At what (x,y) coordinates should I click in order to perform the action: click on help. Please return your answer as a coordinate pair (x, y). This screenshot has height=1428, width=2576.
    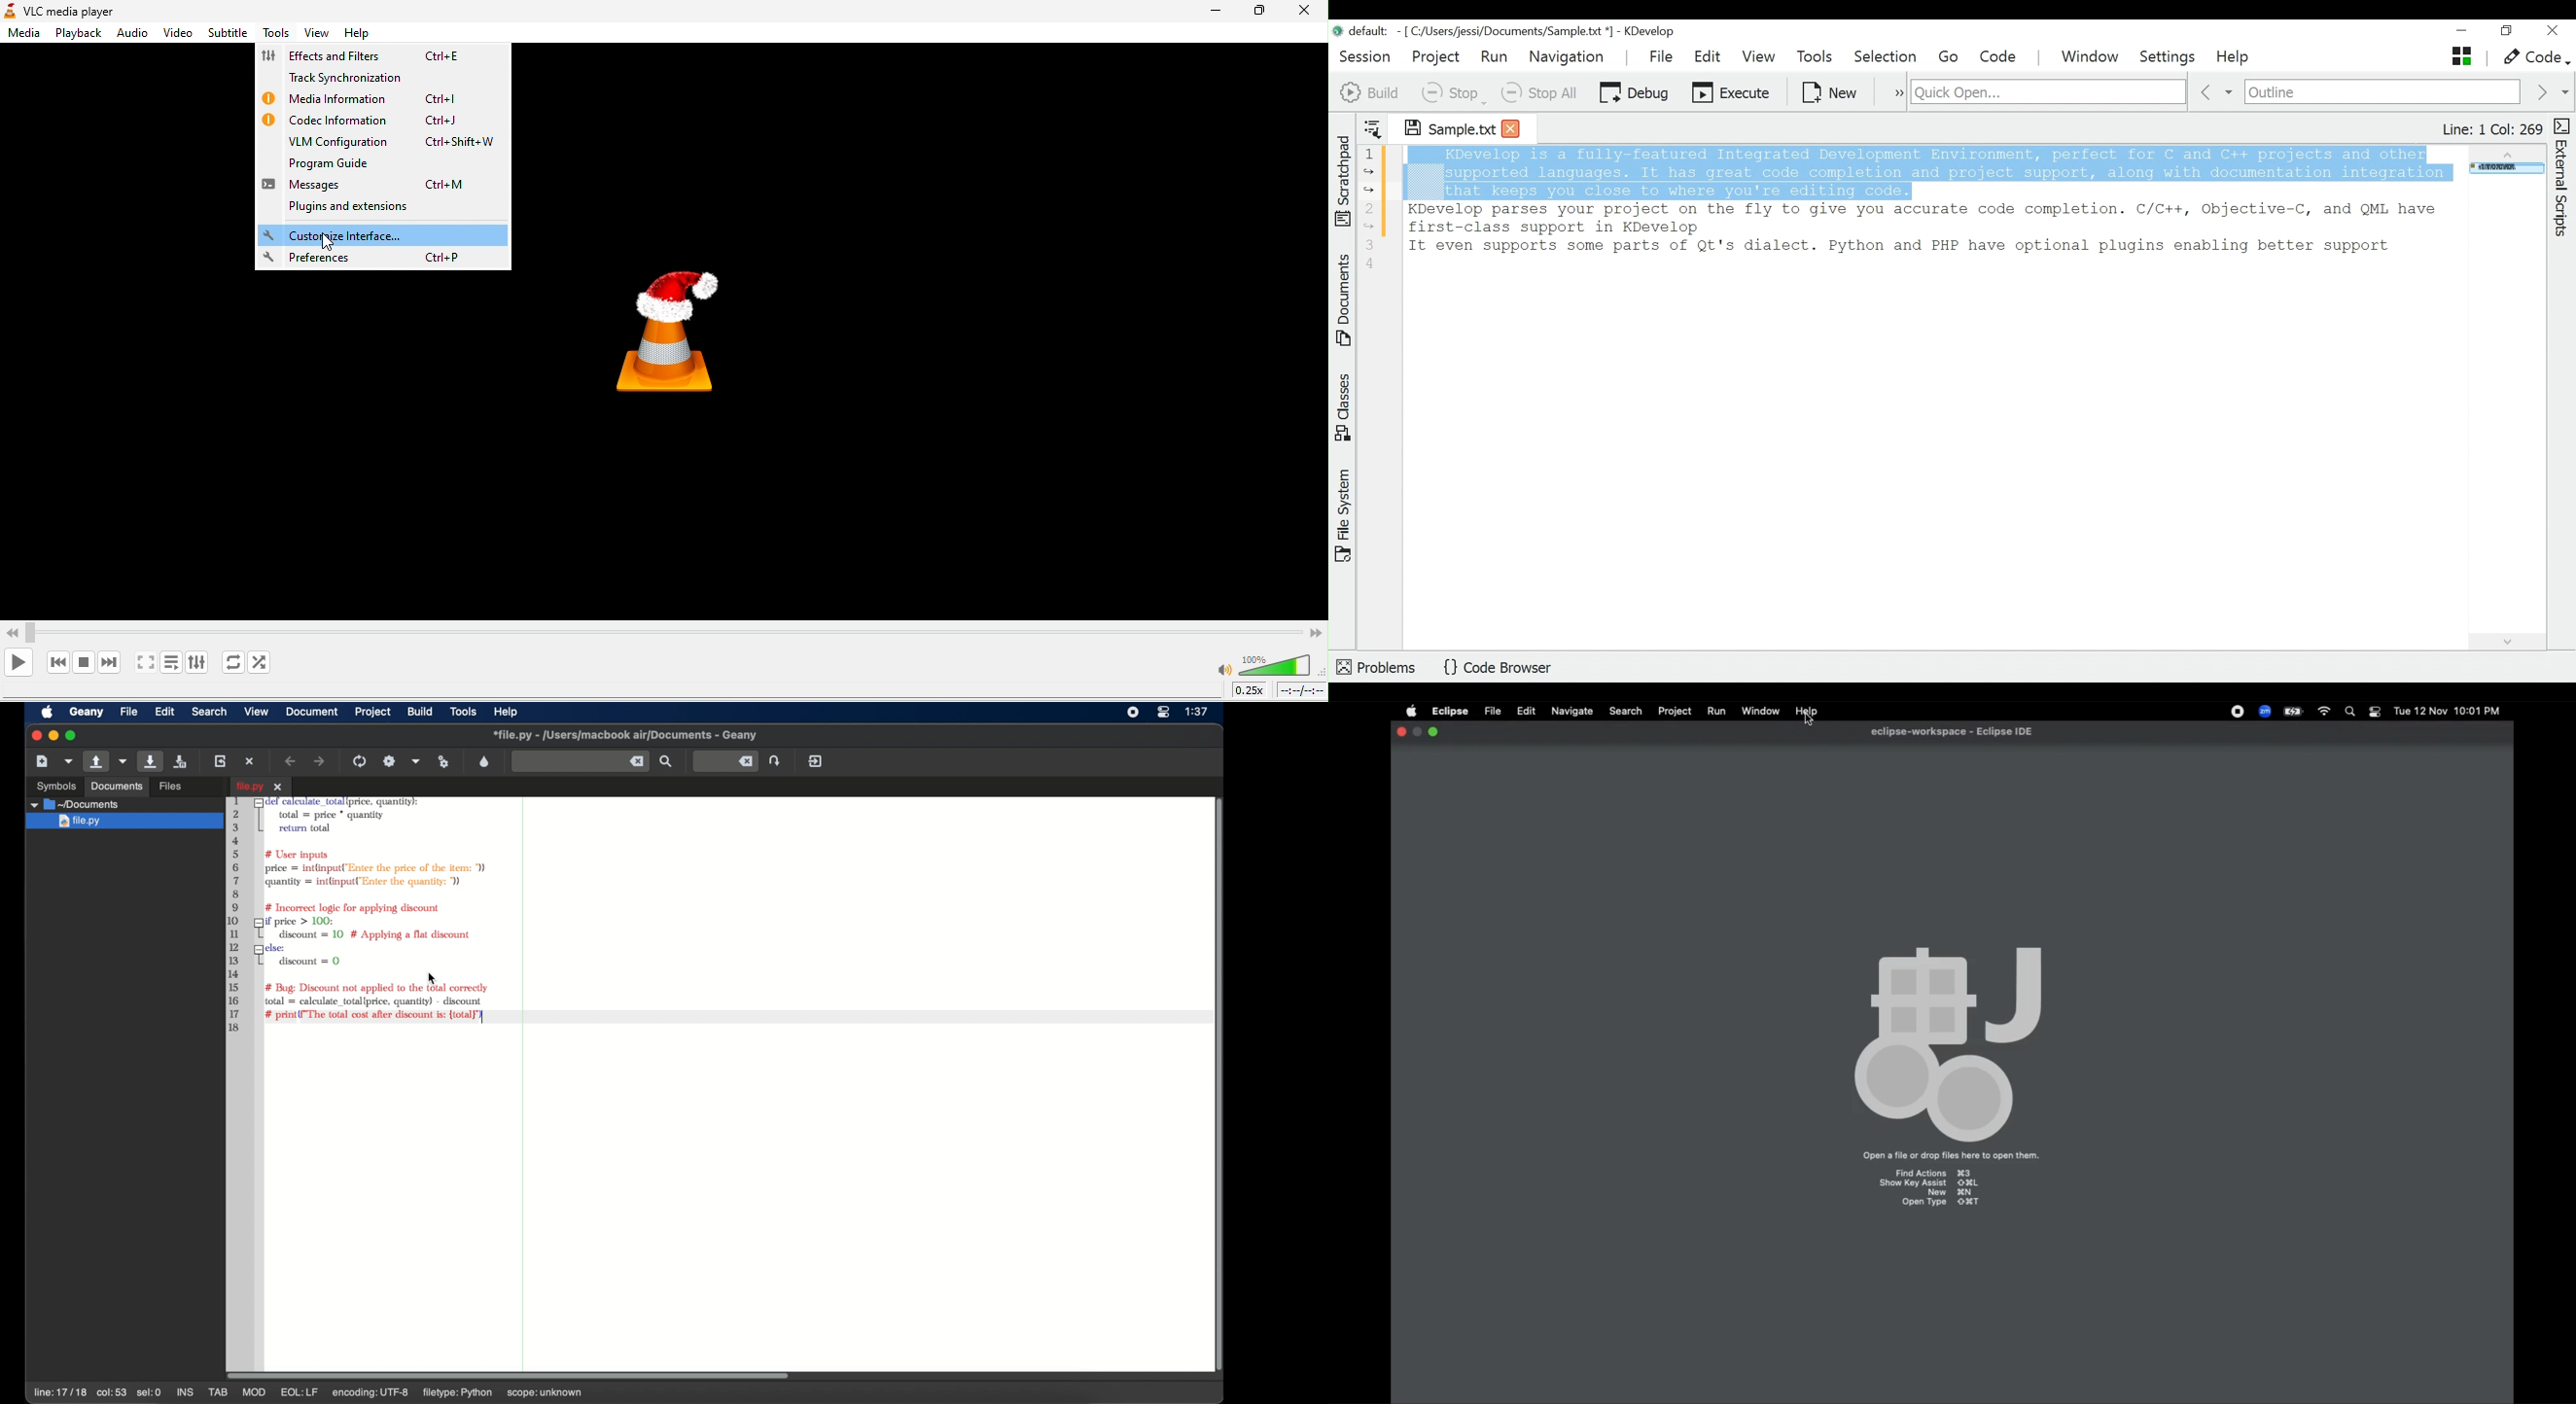
    Looking at the image, I should click on (354, 36).